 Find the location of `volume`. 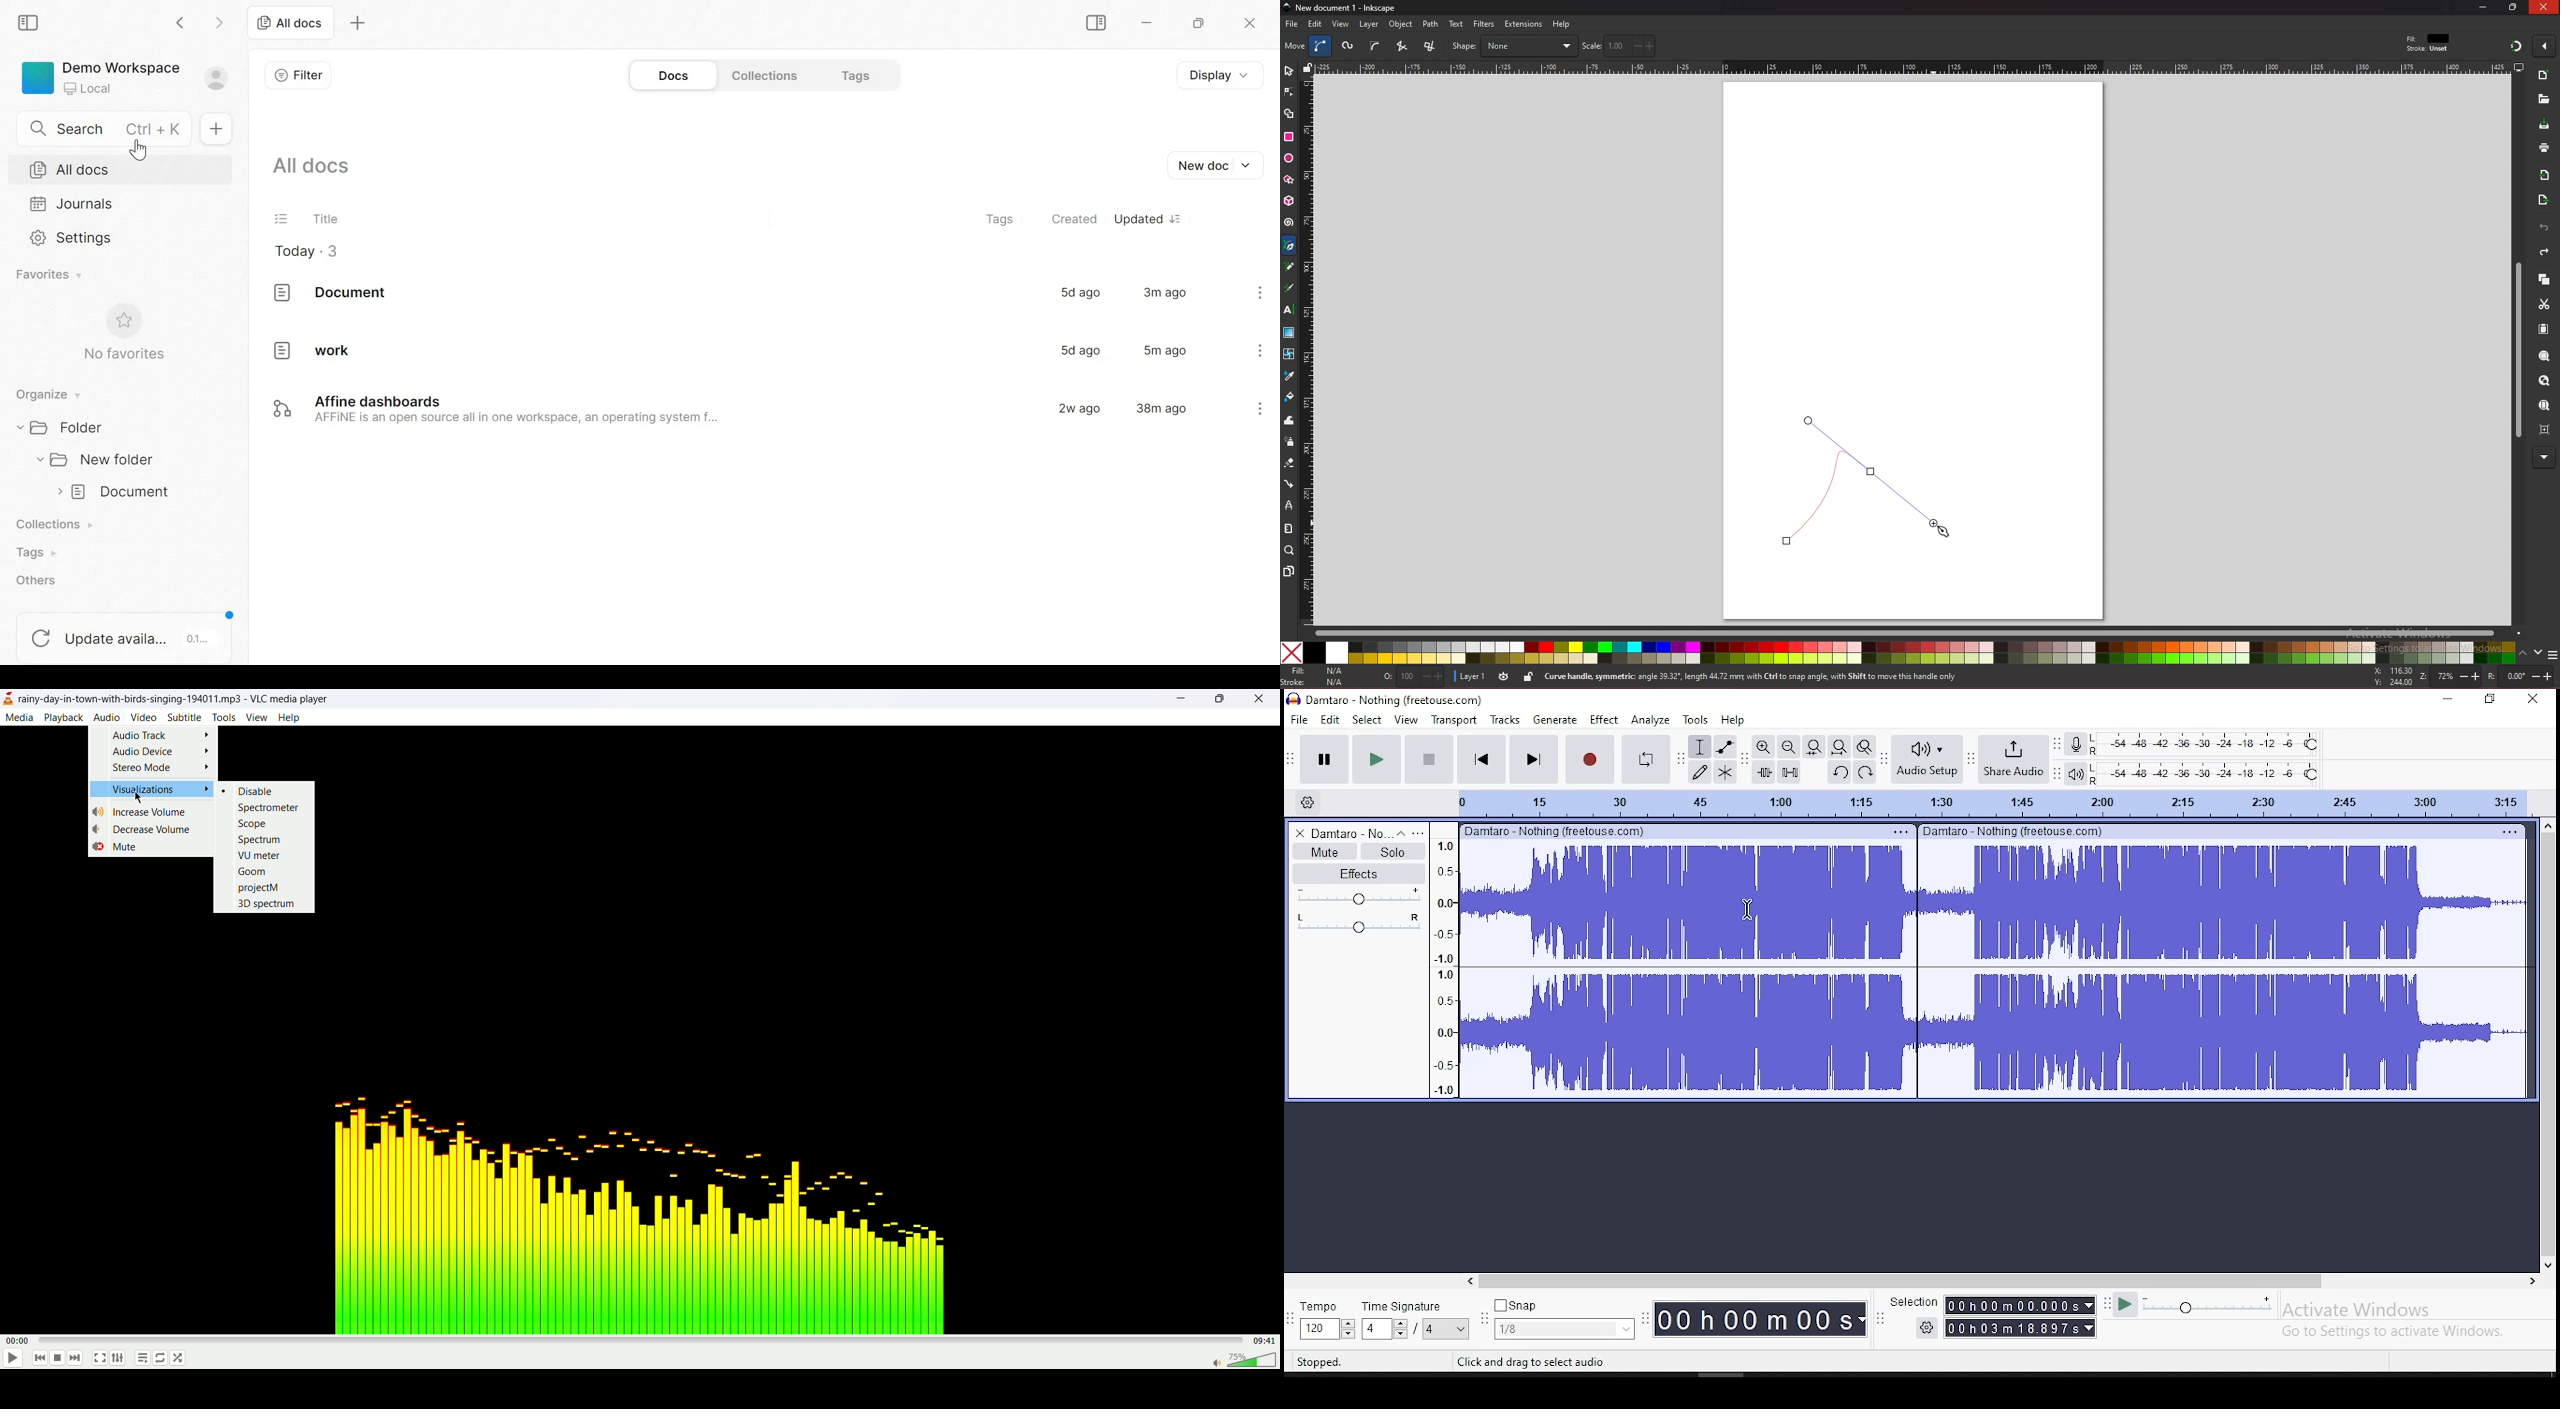

volume is located at coordinates (1359, 898).